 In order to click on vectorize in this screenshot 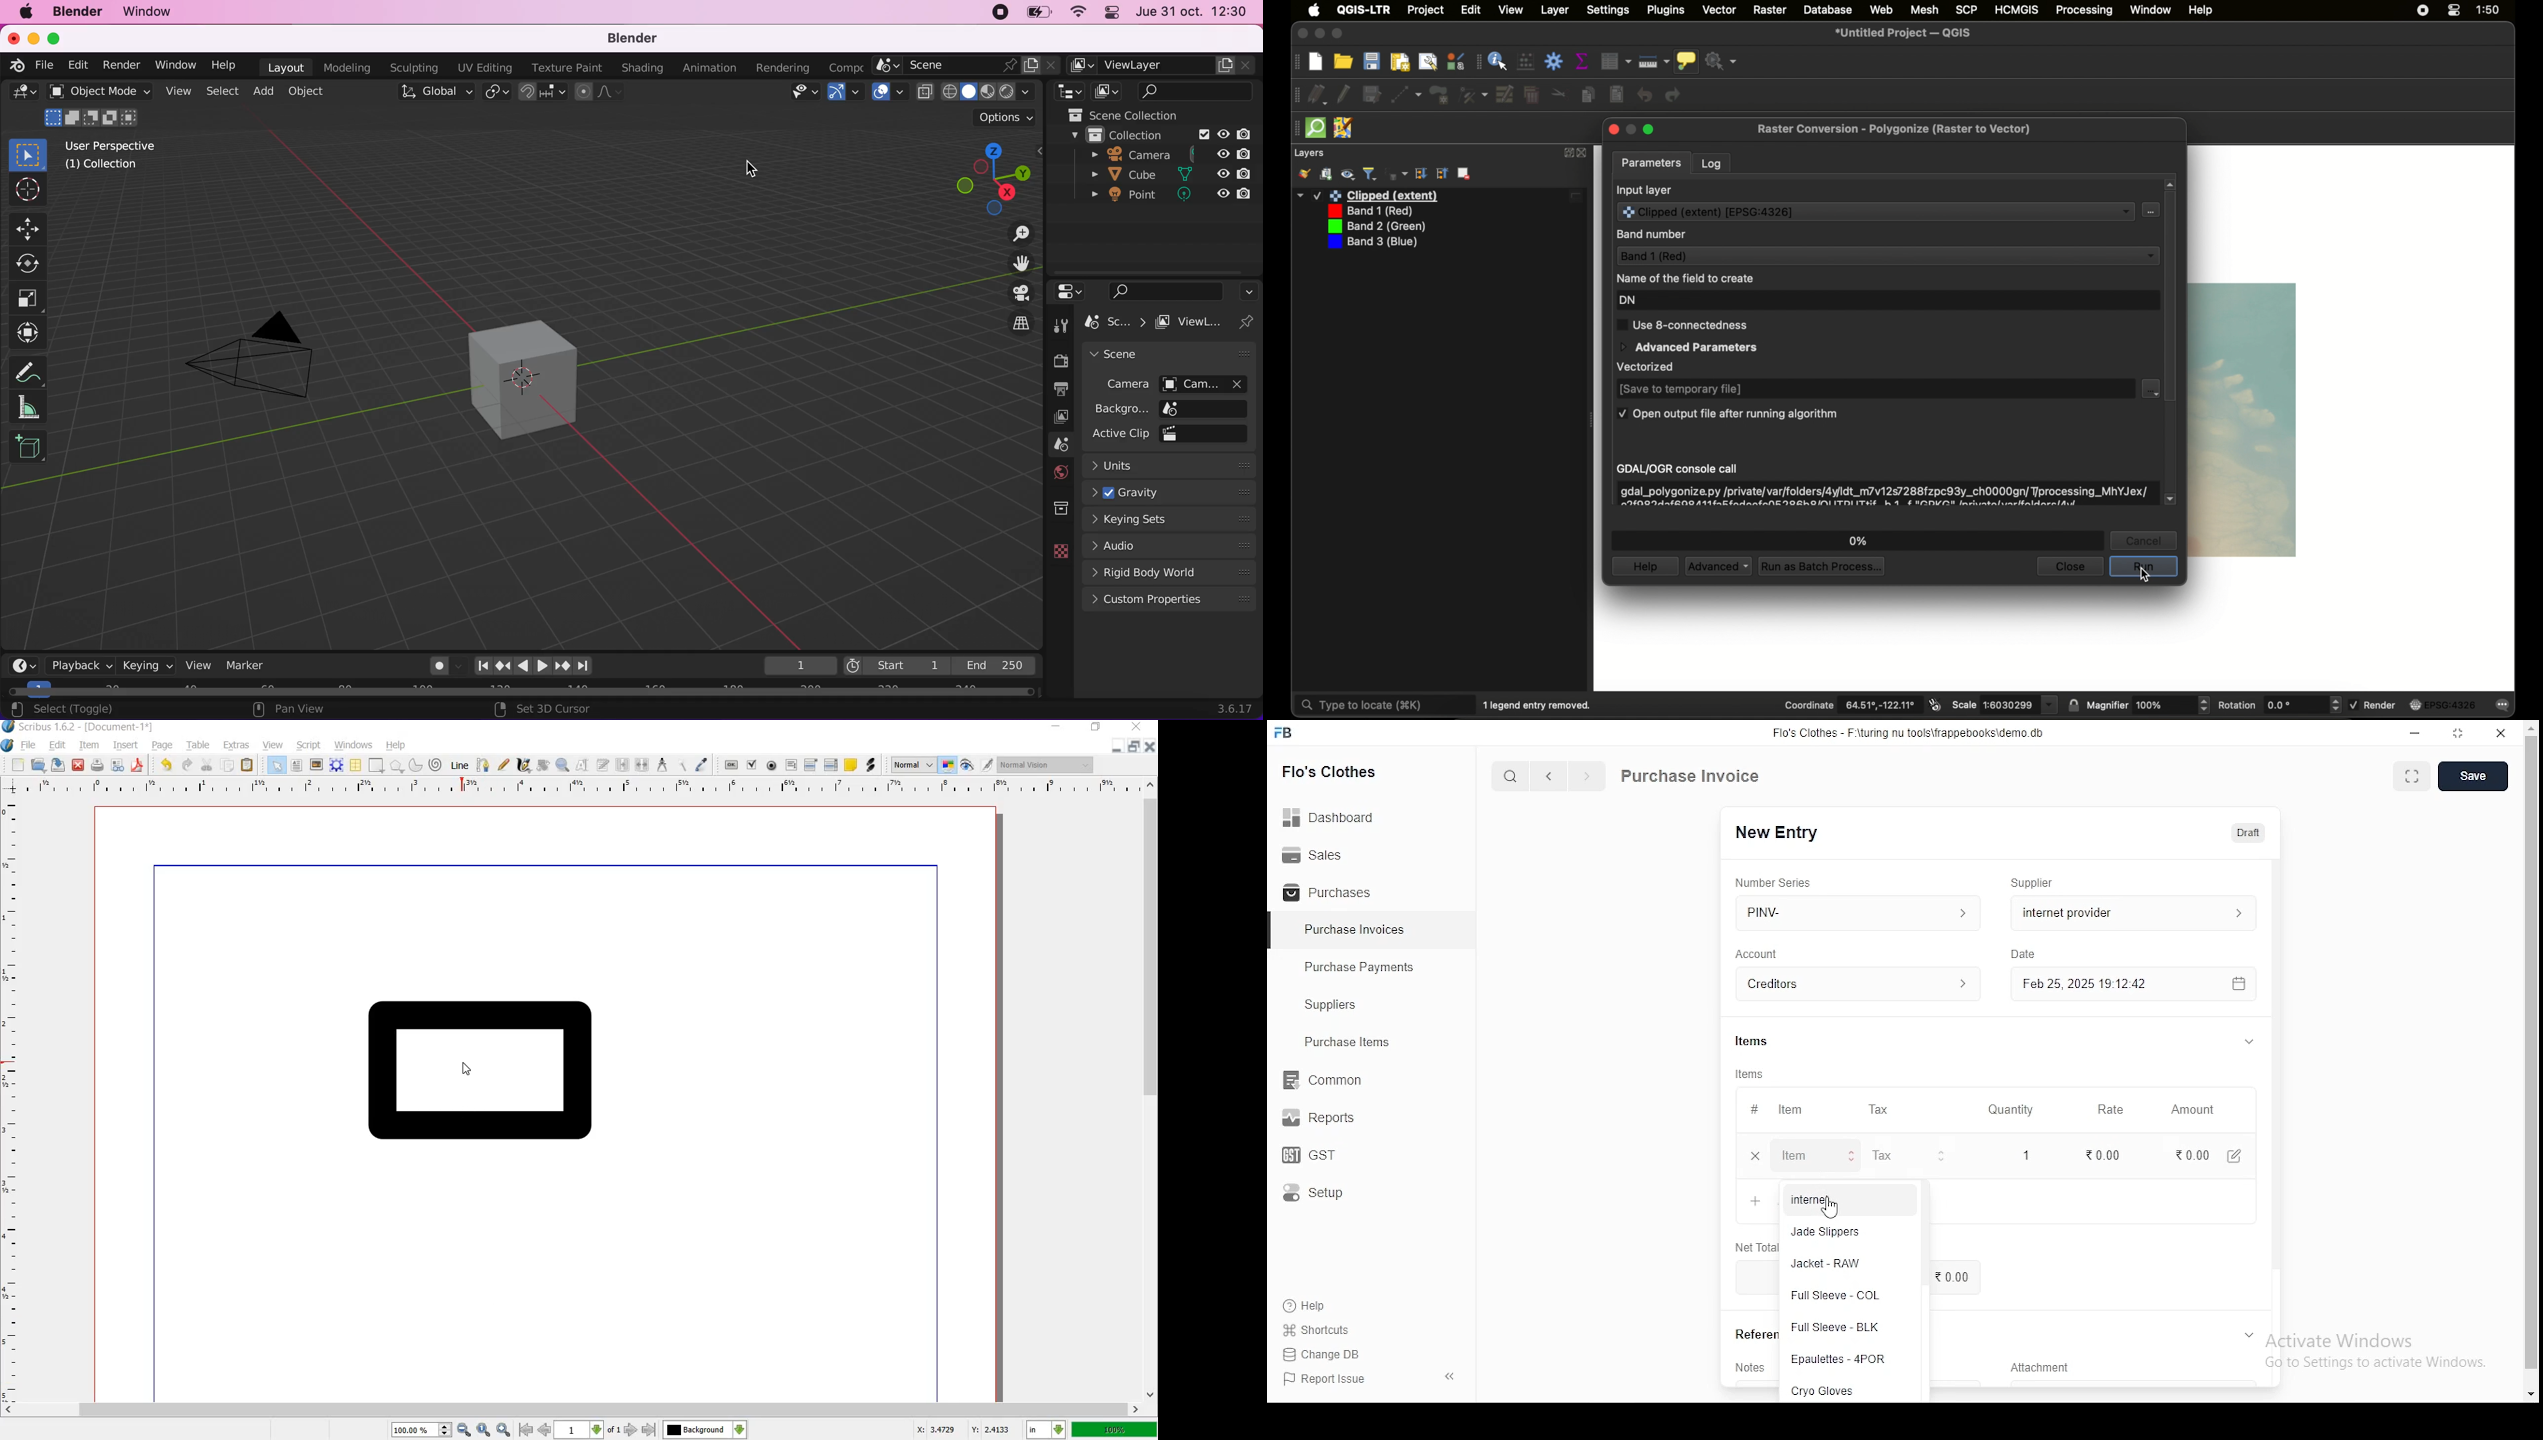, I will do `click(1647, 367)`.